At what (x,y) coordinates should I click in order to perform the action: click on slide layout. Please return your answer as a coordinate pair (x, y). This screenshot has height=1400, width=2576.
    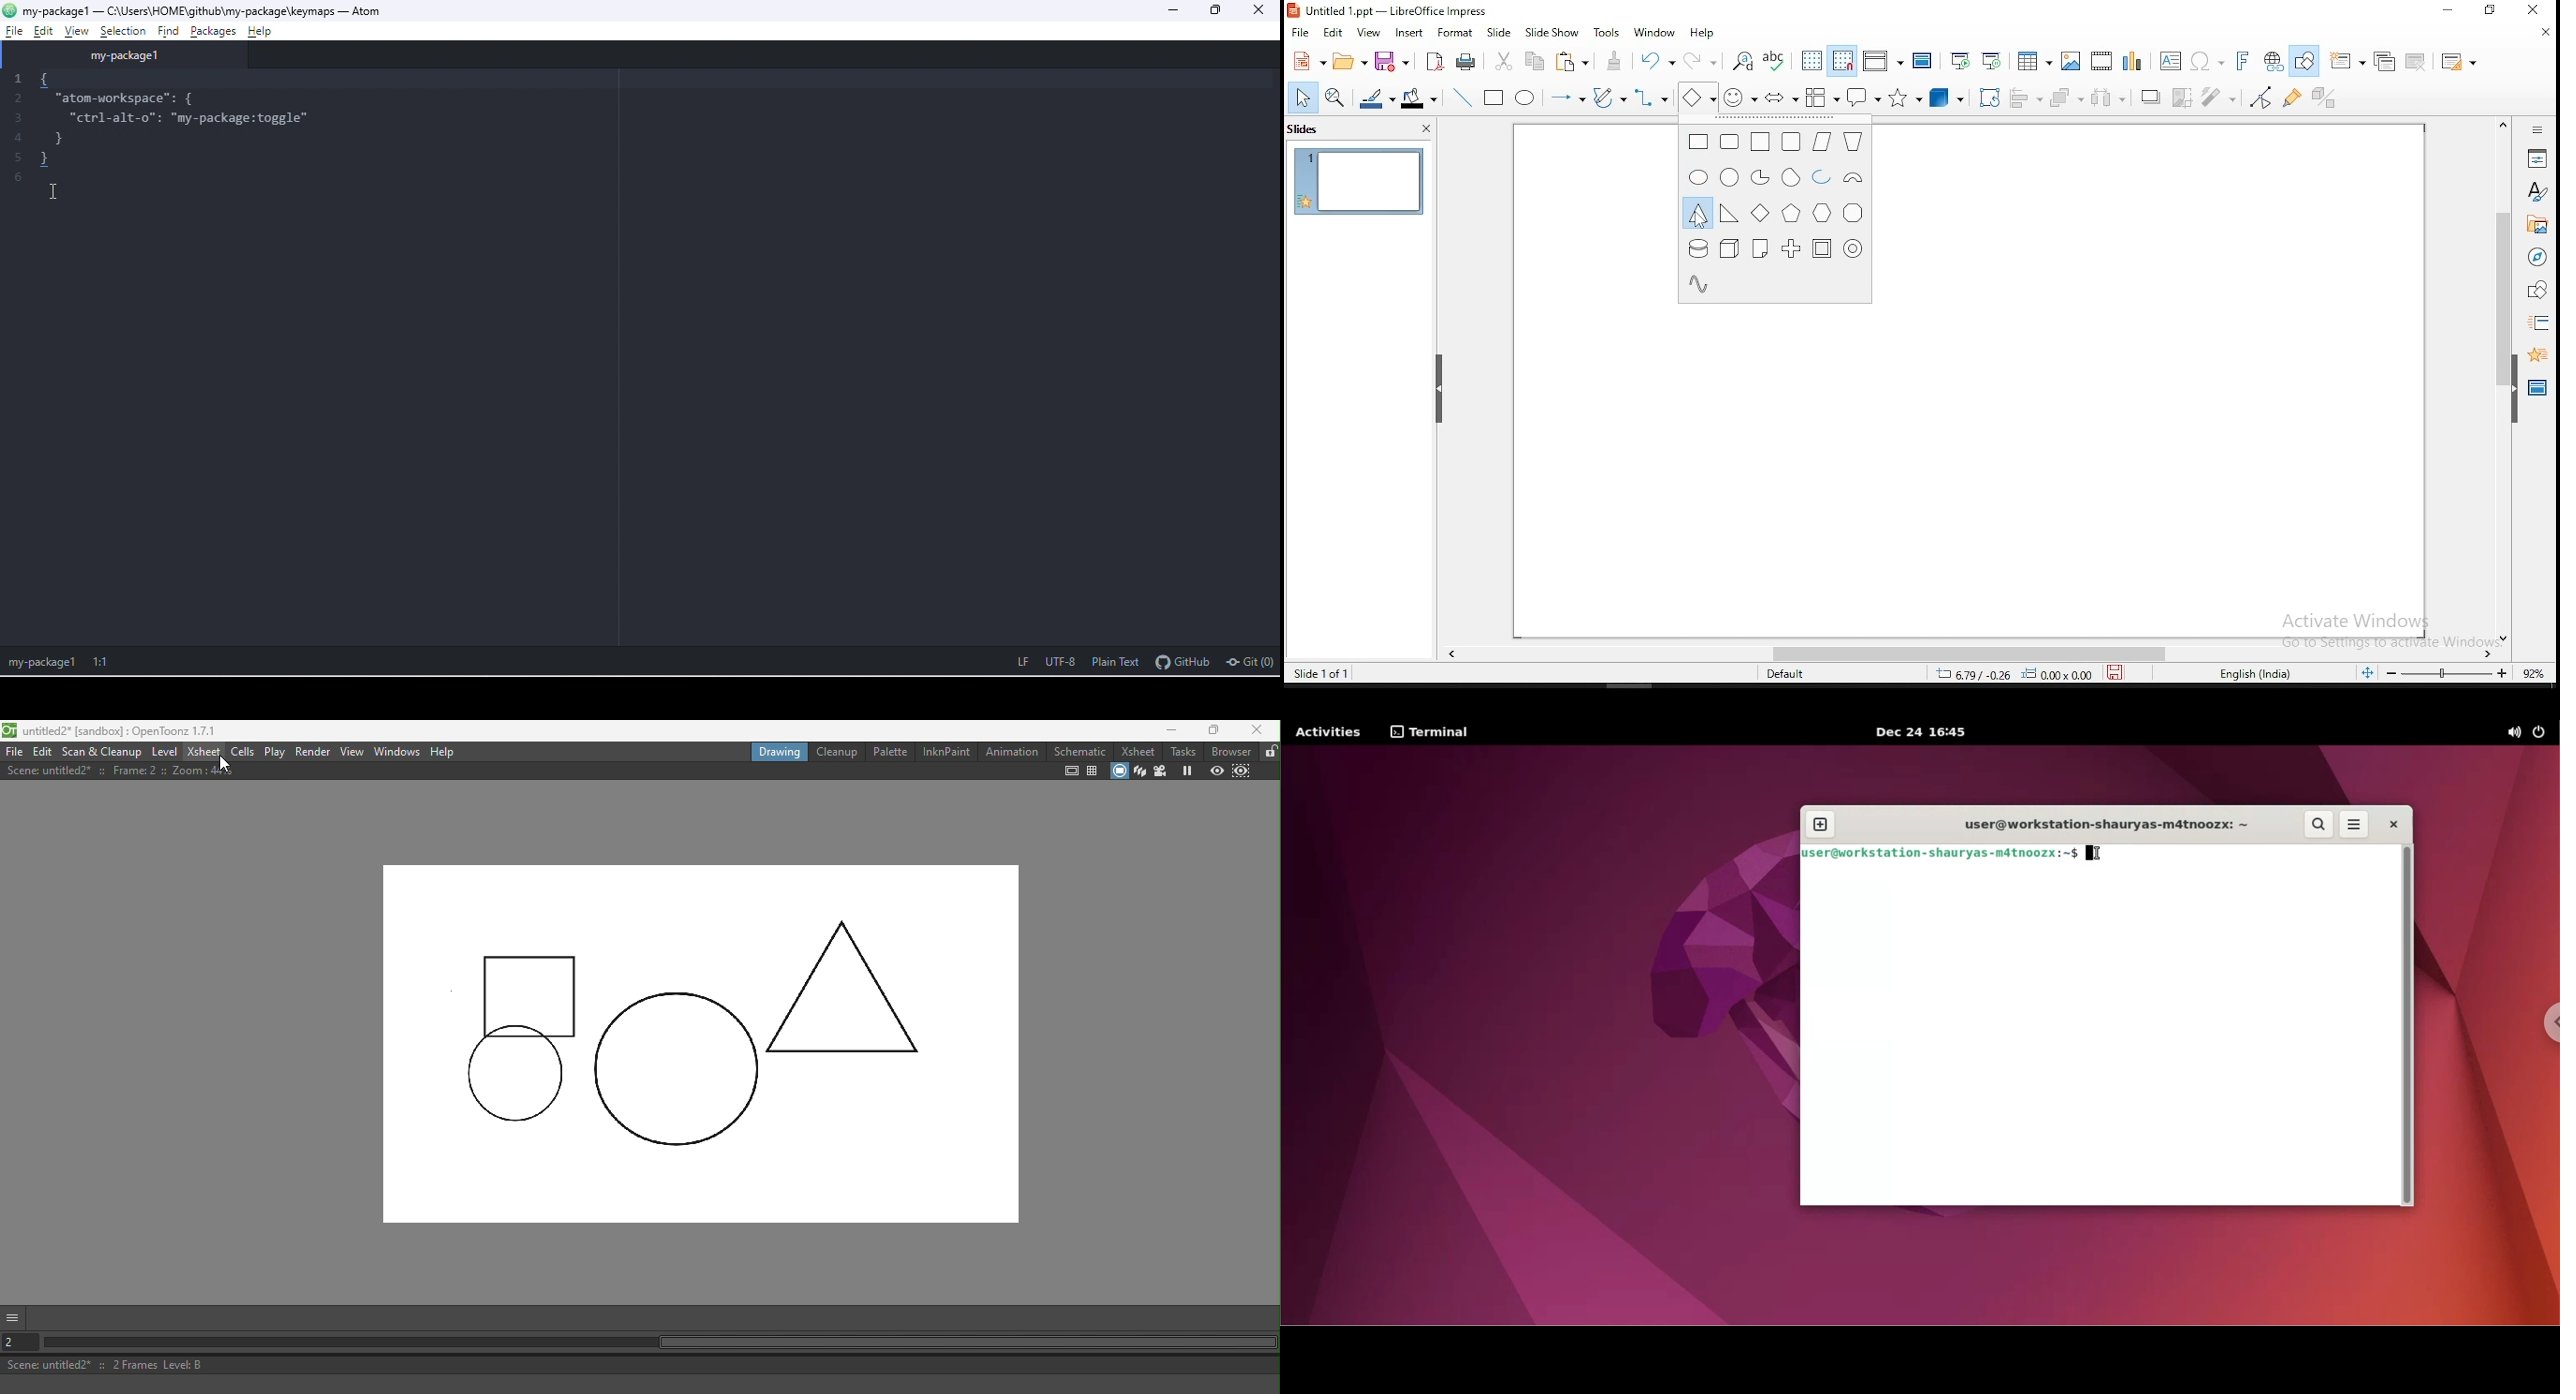
    Looking at the image, I should click on (2459, 59).